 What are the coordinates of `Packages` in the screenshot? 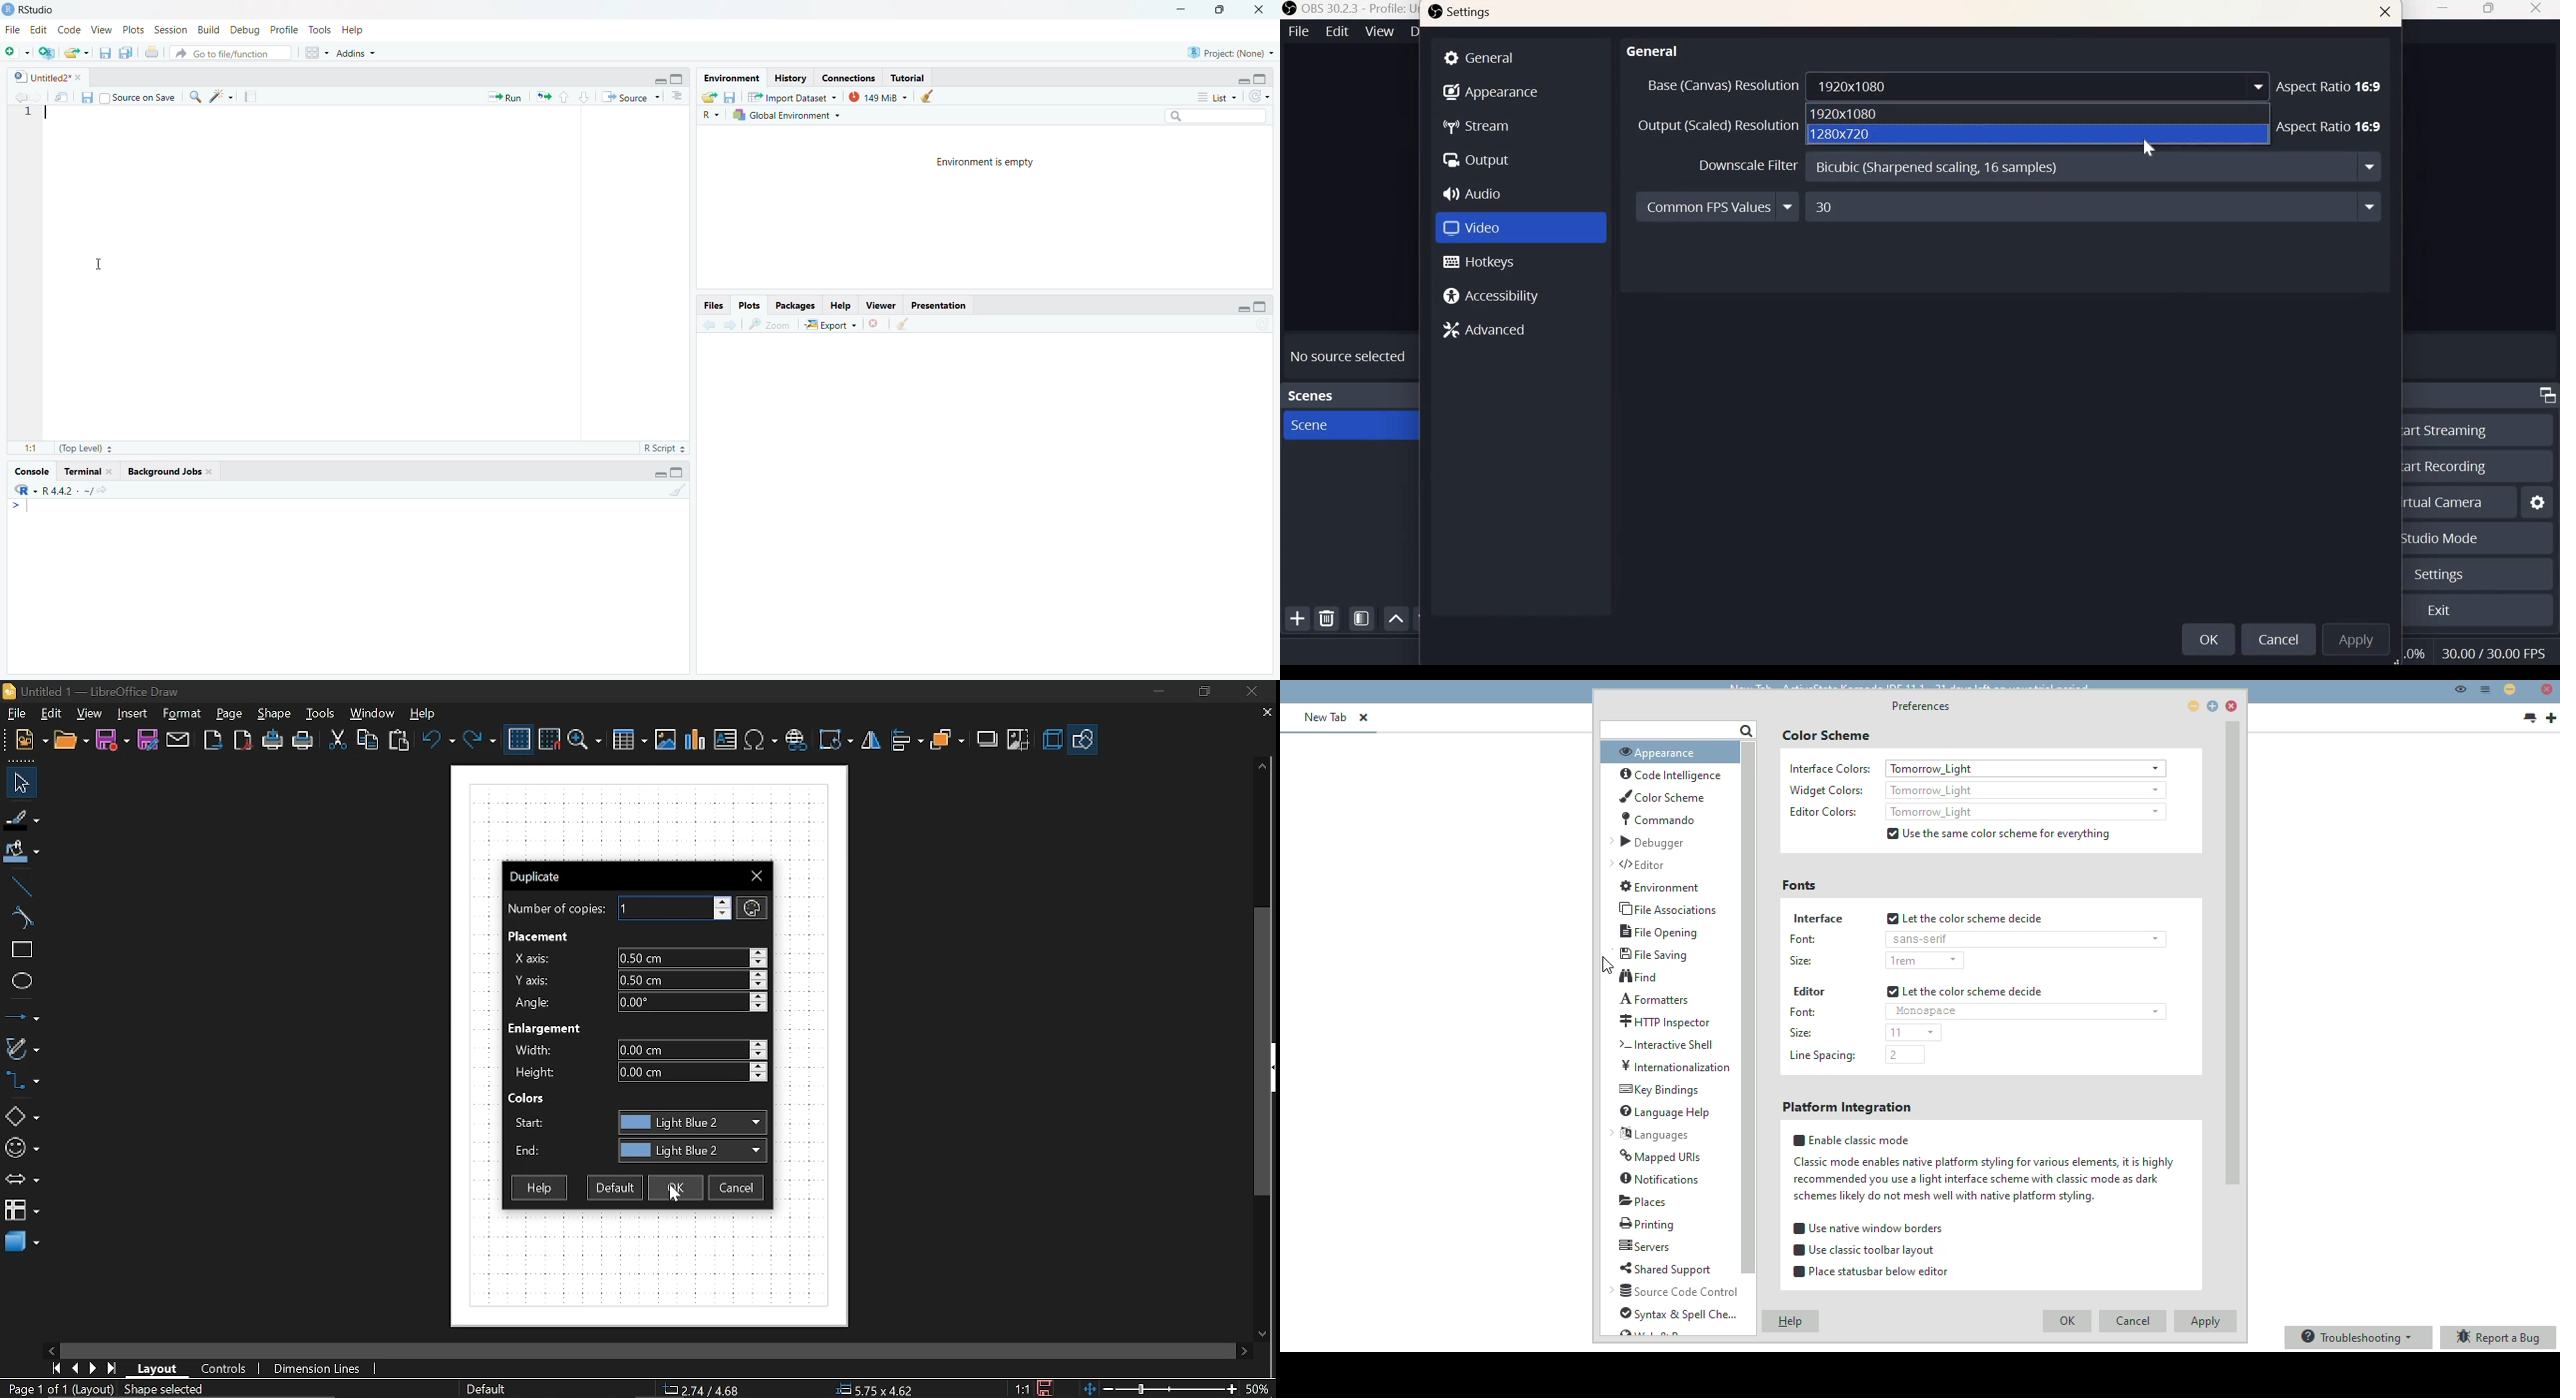 It's located at (798, 303).